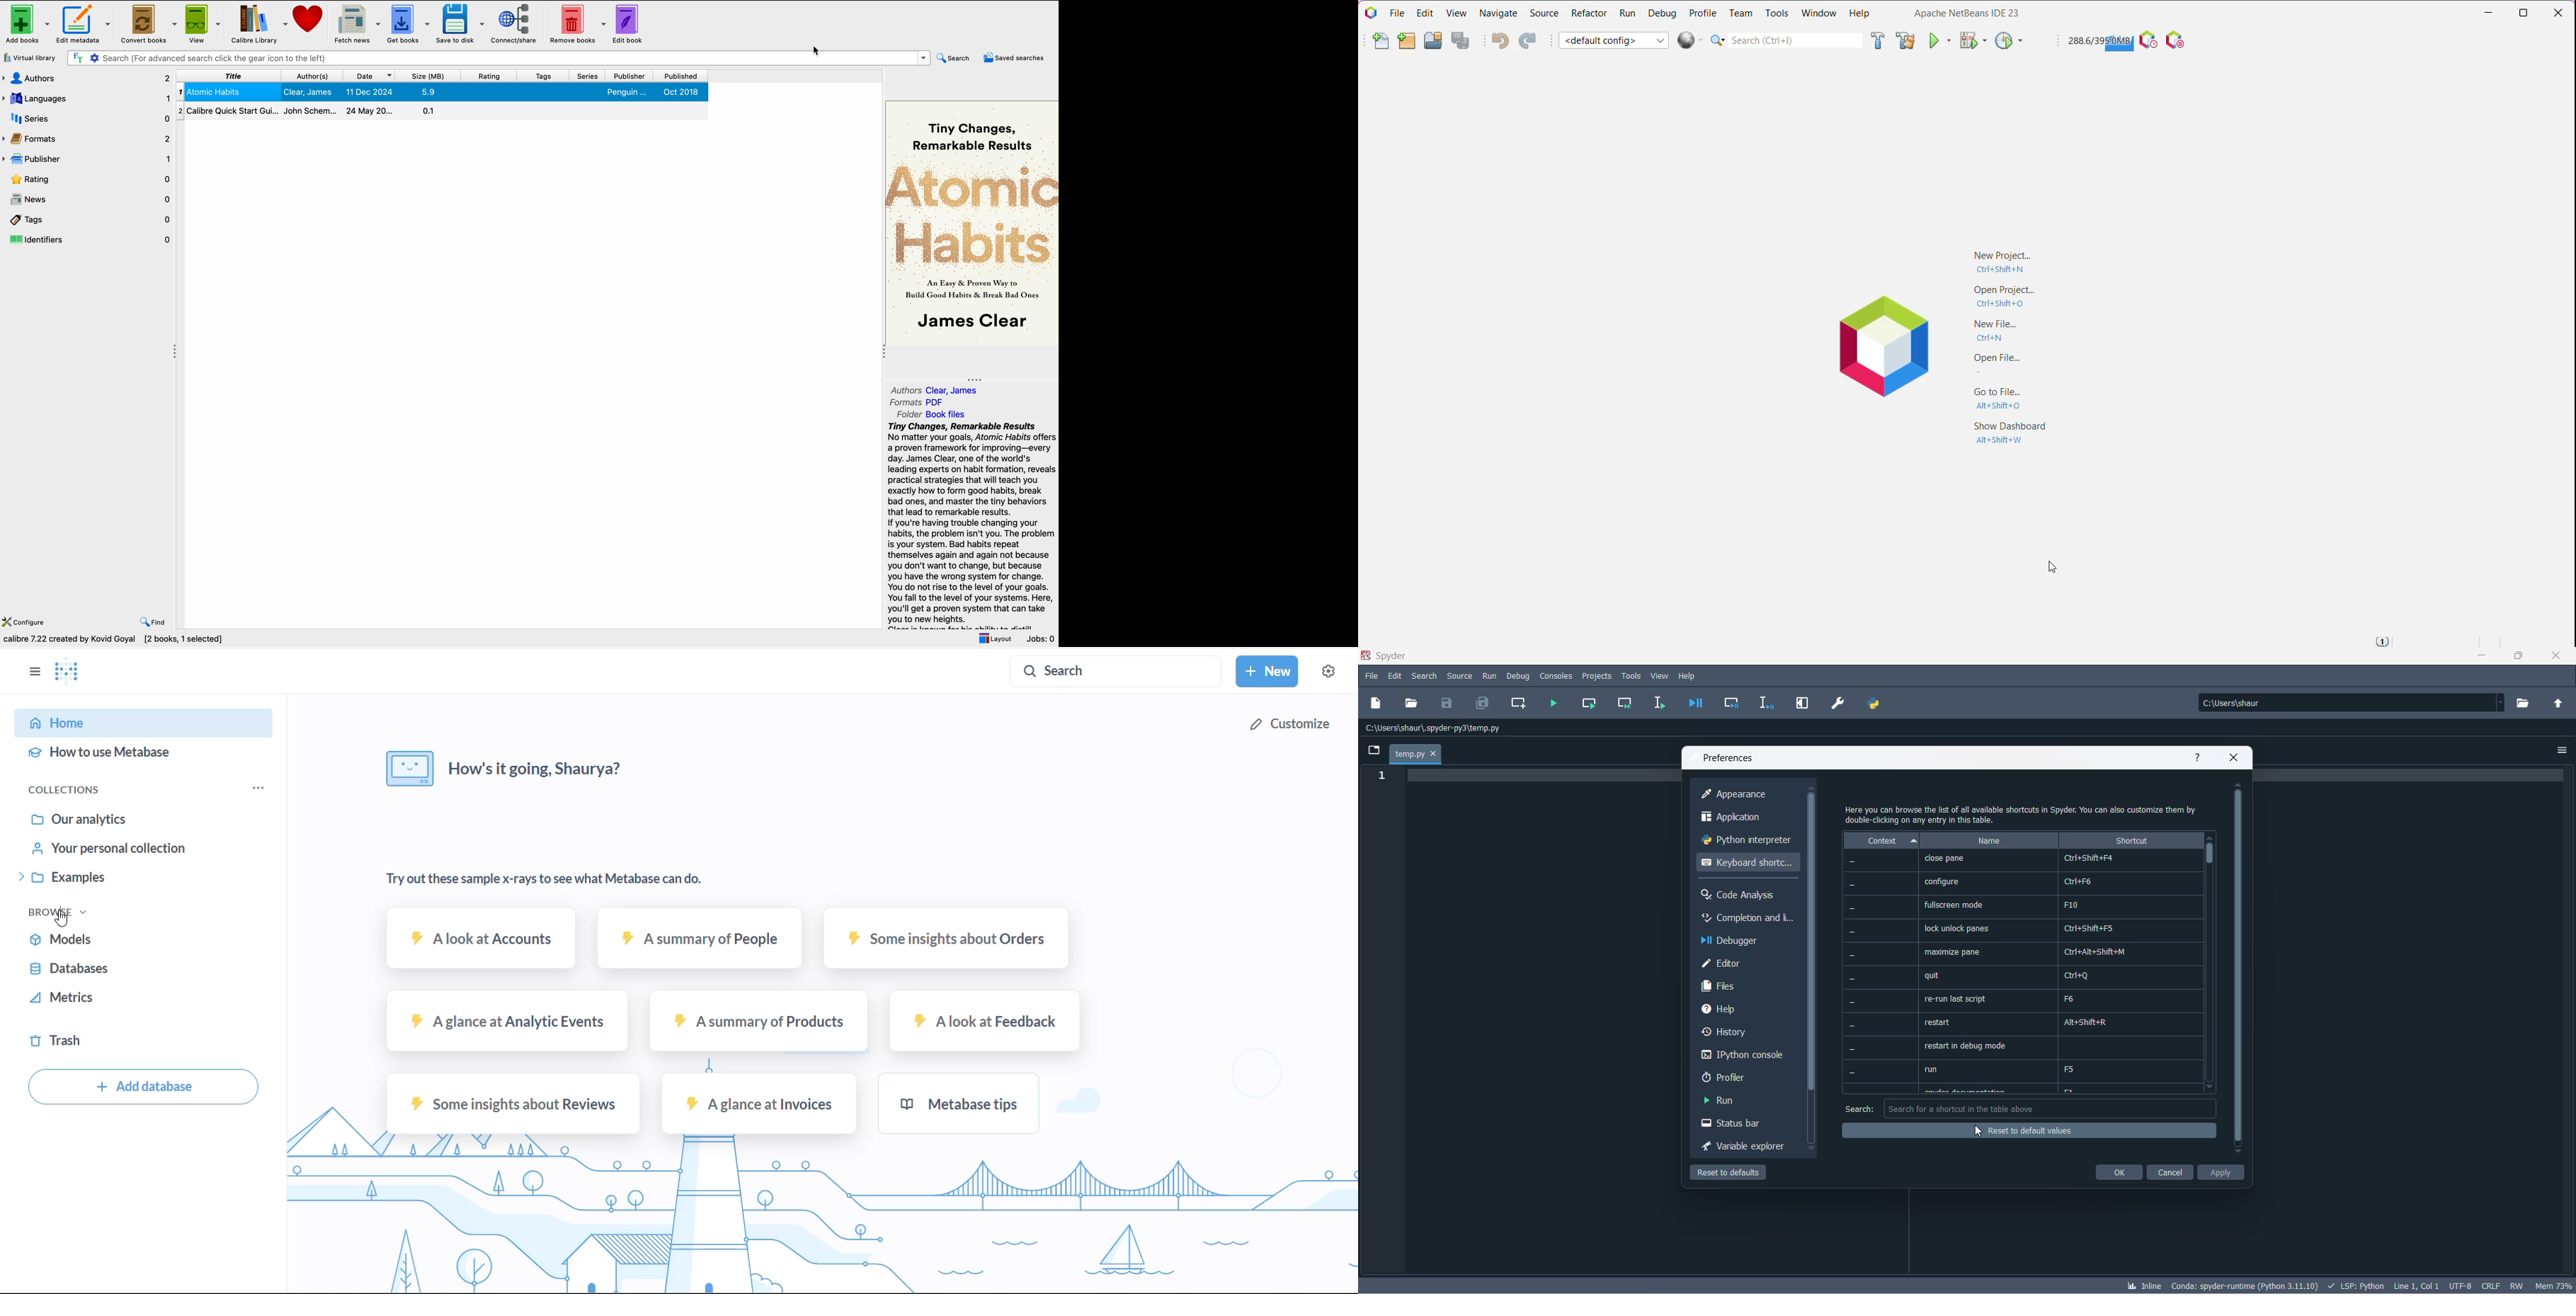 The width and height of the screenshot is (2576, 1316). I want to click on saved searches, so click(1016, 57).